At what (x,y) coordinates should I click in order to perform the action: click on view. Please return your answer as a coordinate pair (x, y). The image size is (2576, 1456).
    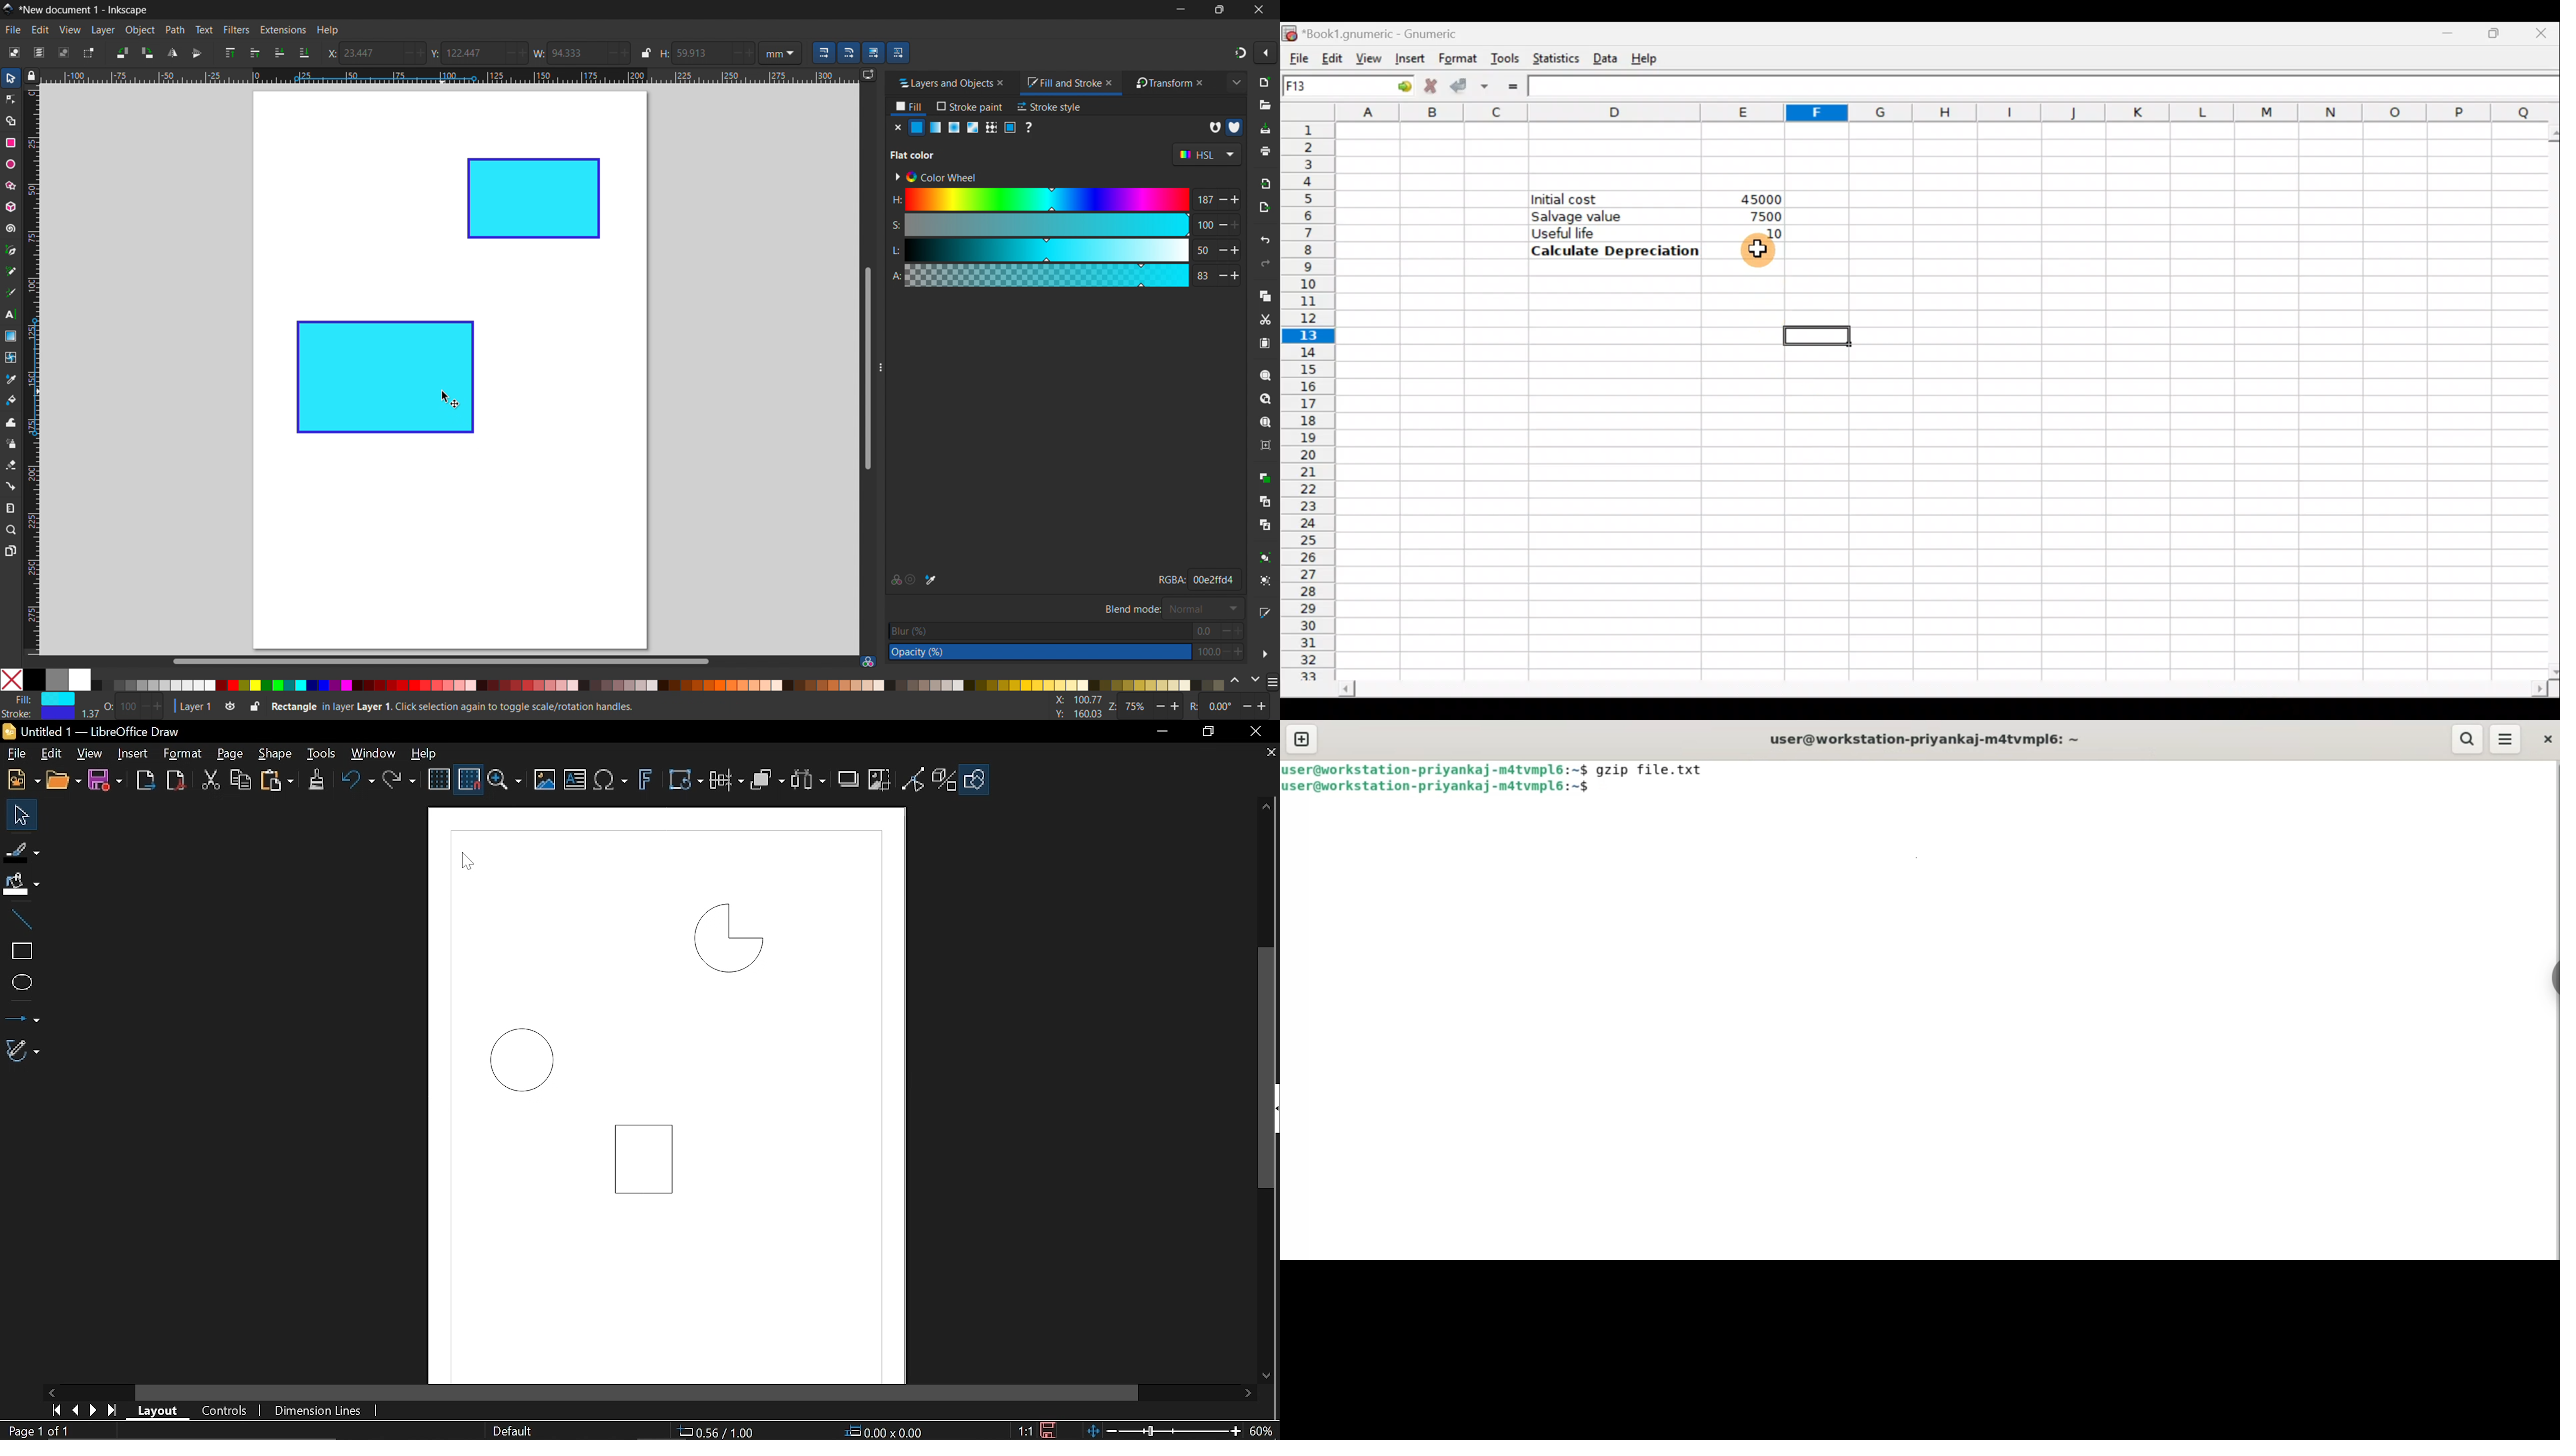
    Looking at the image, I should click on (69, 30).